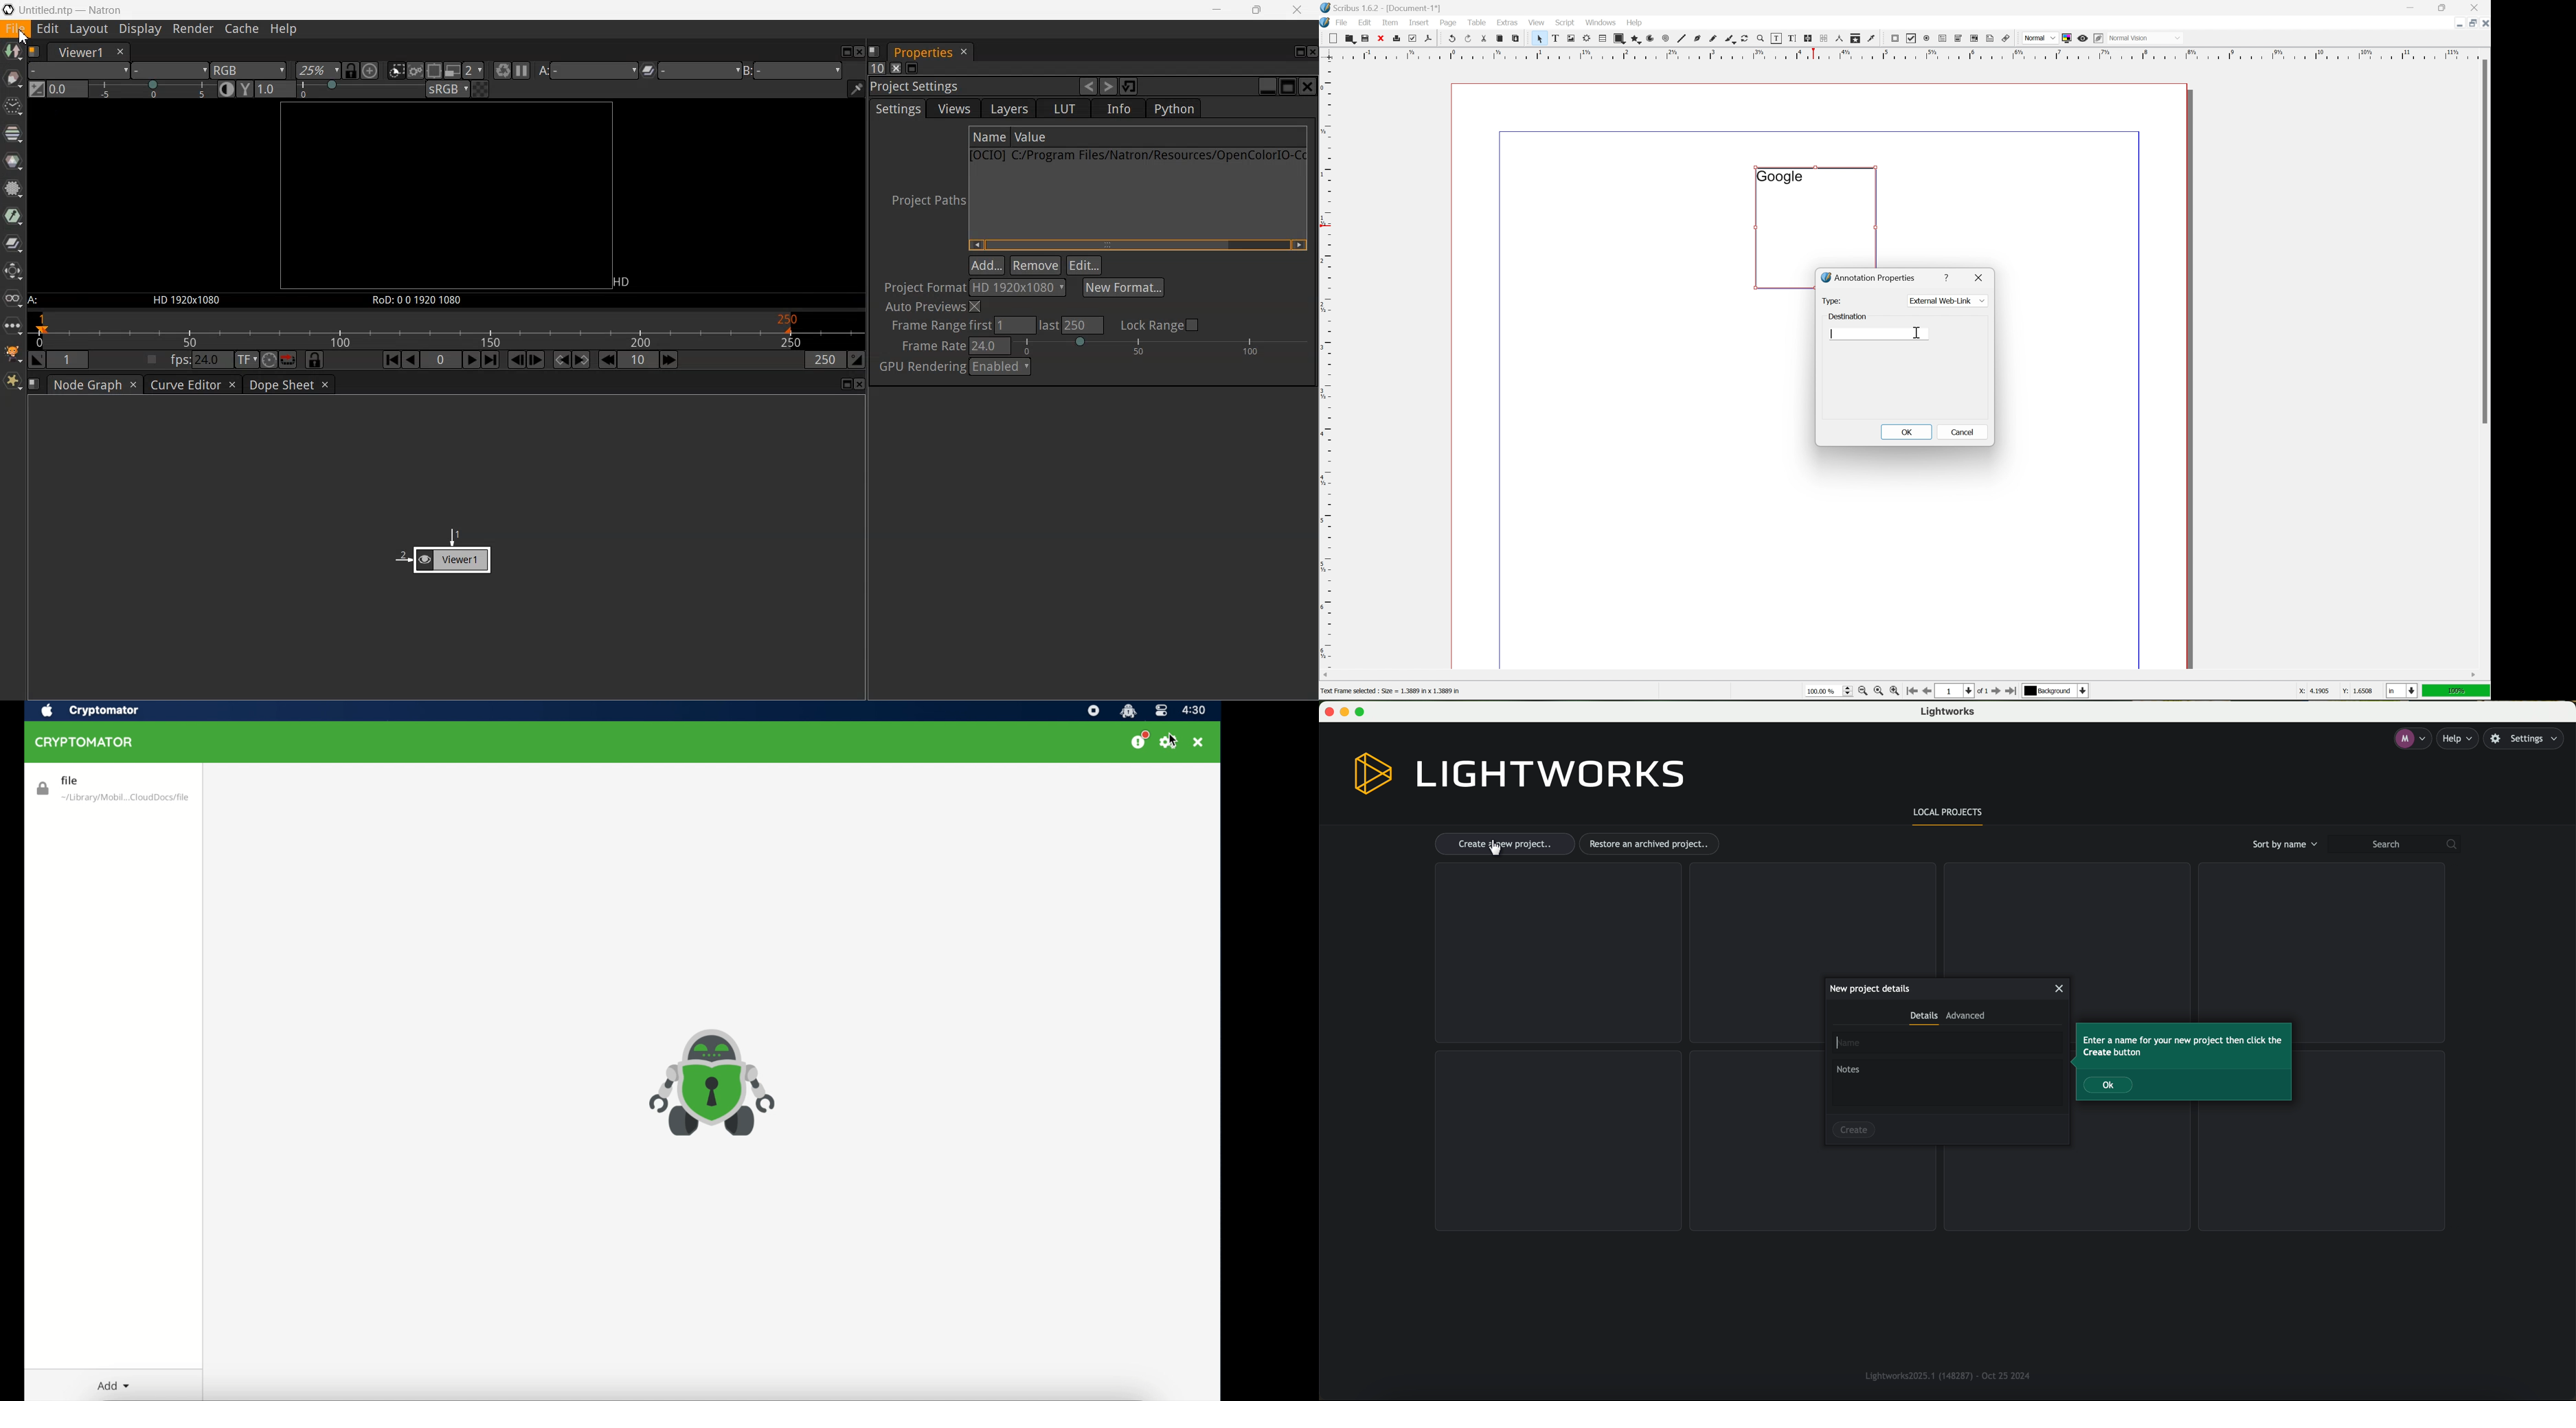 This screenshot has height=1428, width=2576. Describe the element at coordinates (1366, 23) in the screenshot. I see `edit` at that location.